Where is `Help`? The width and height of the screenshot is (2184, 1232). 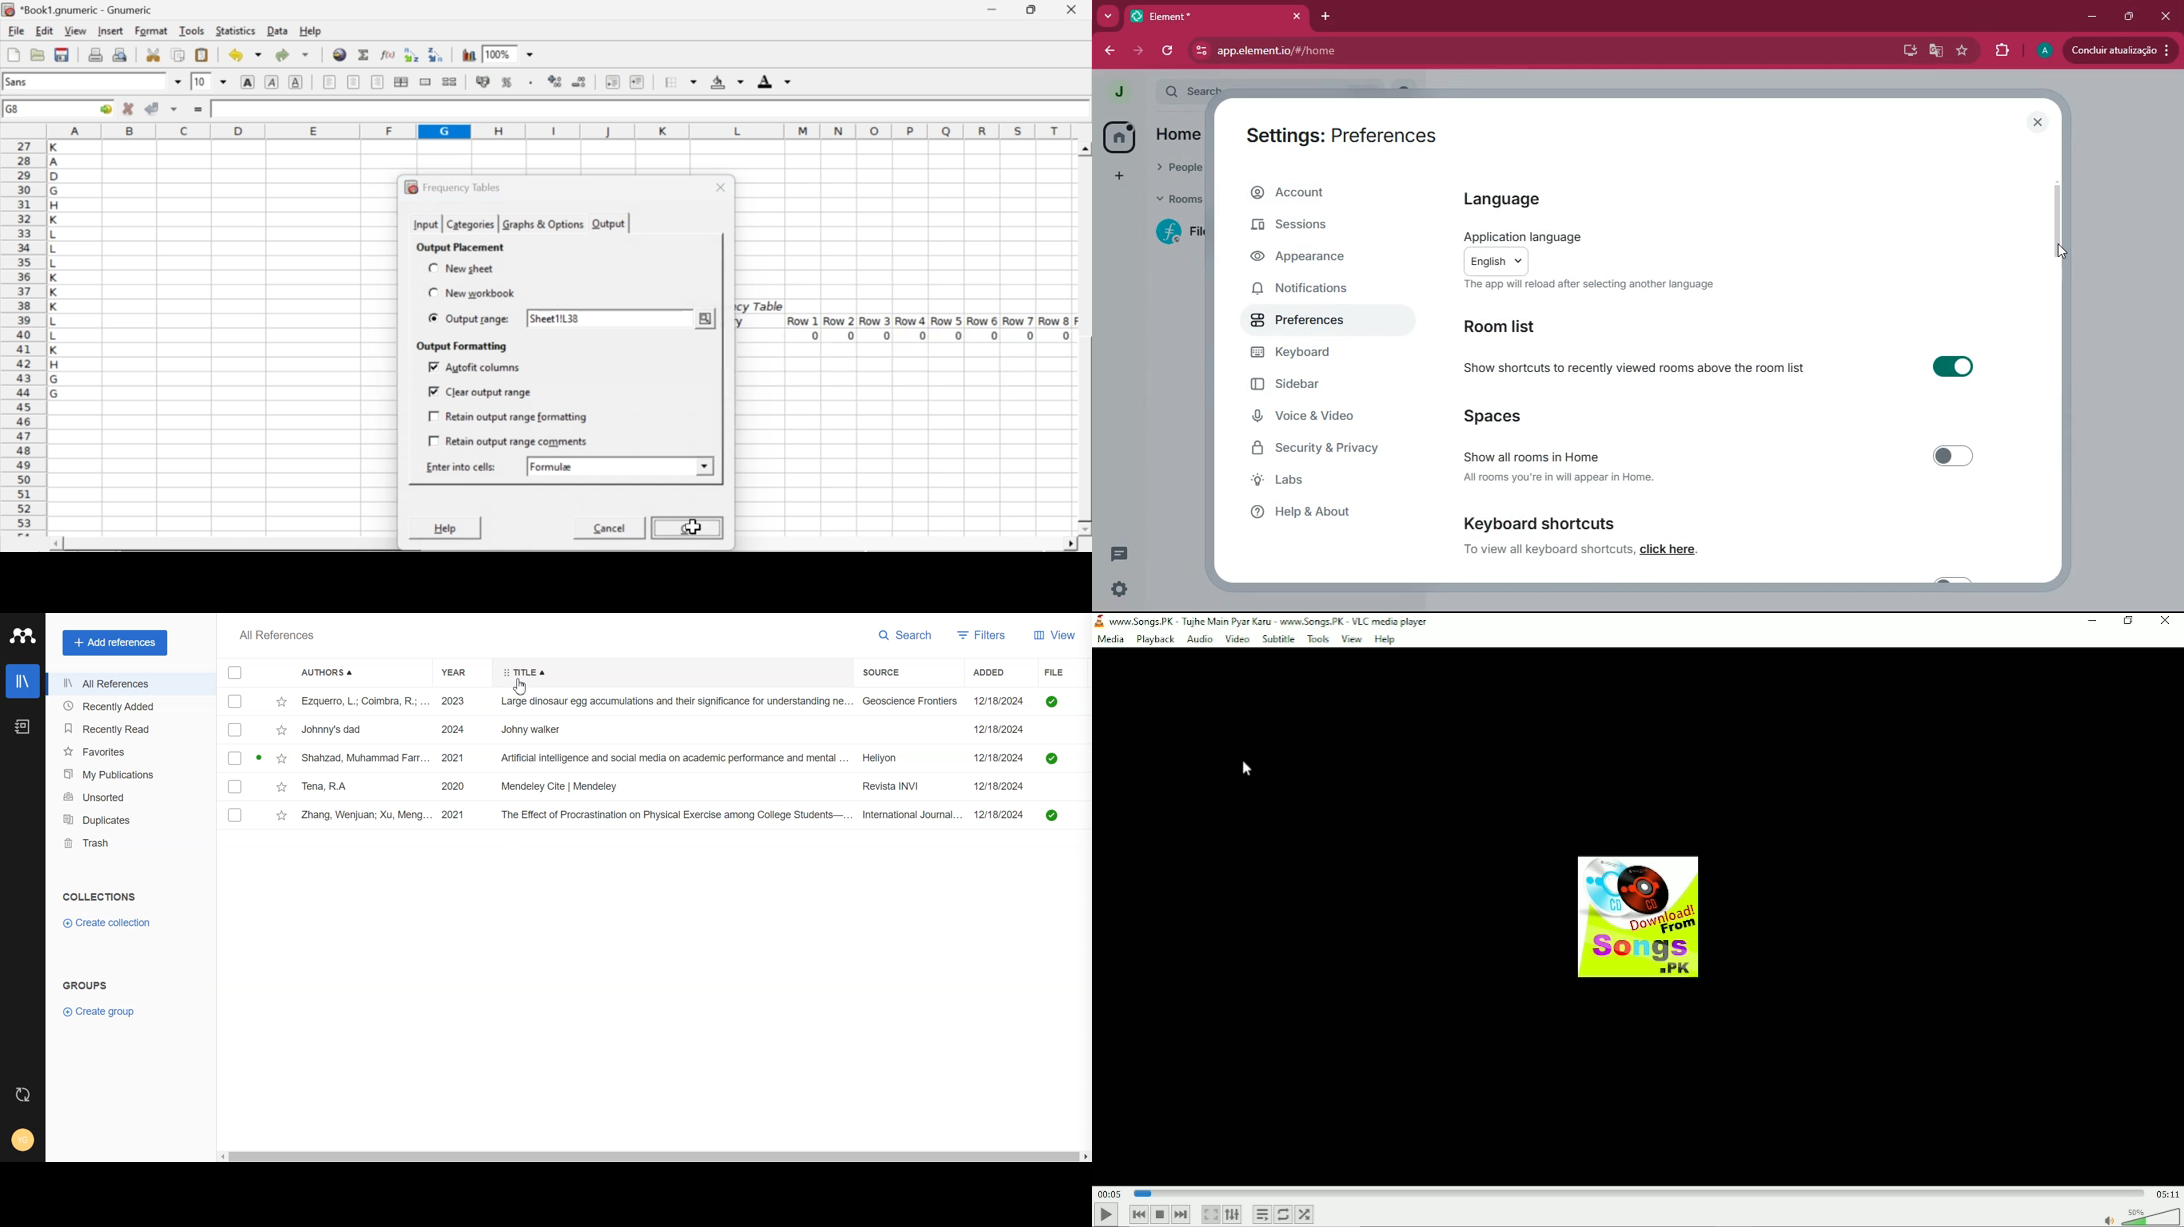
Help is located at coordinates (1386, 639).